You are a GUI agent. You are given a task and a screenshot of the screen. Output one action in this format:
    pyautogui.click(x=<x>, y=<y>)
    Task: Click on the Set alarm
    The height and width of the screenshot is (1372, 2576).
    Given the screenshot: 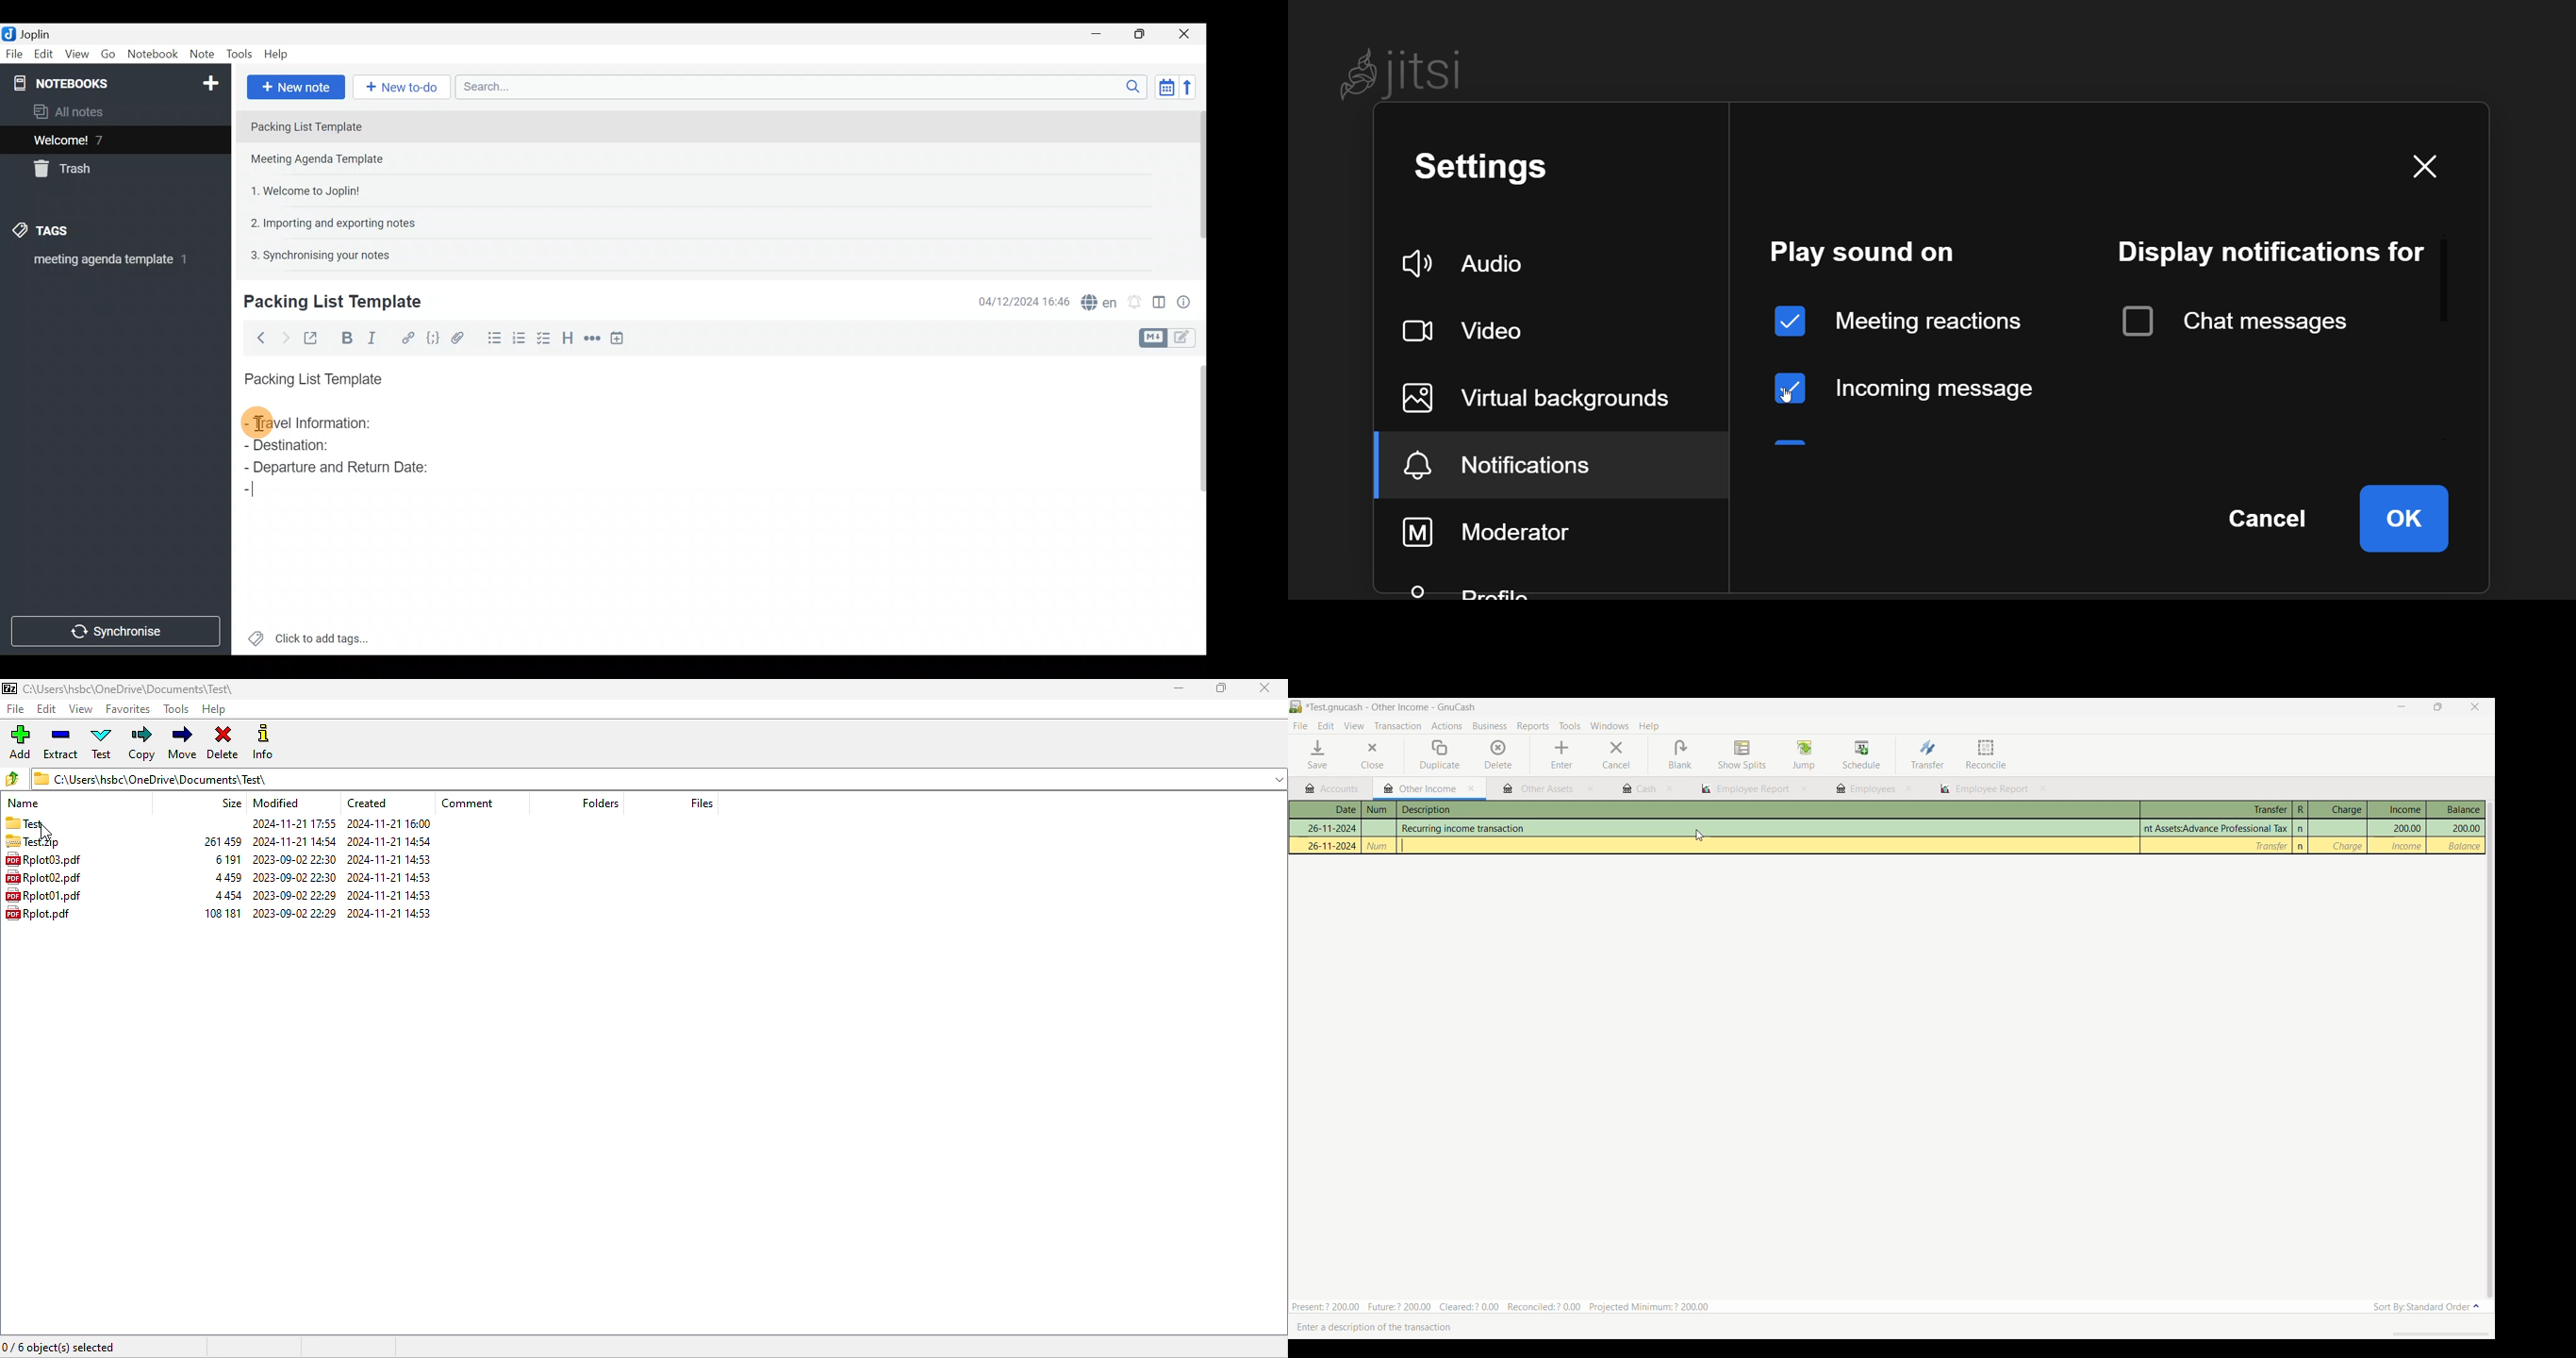 What is the action you would take?
    pyautogui.click(x=1134, y=299)
    